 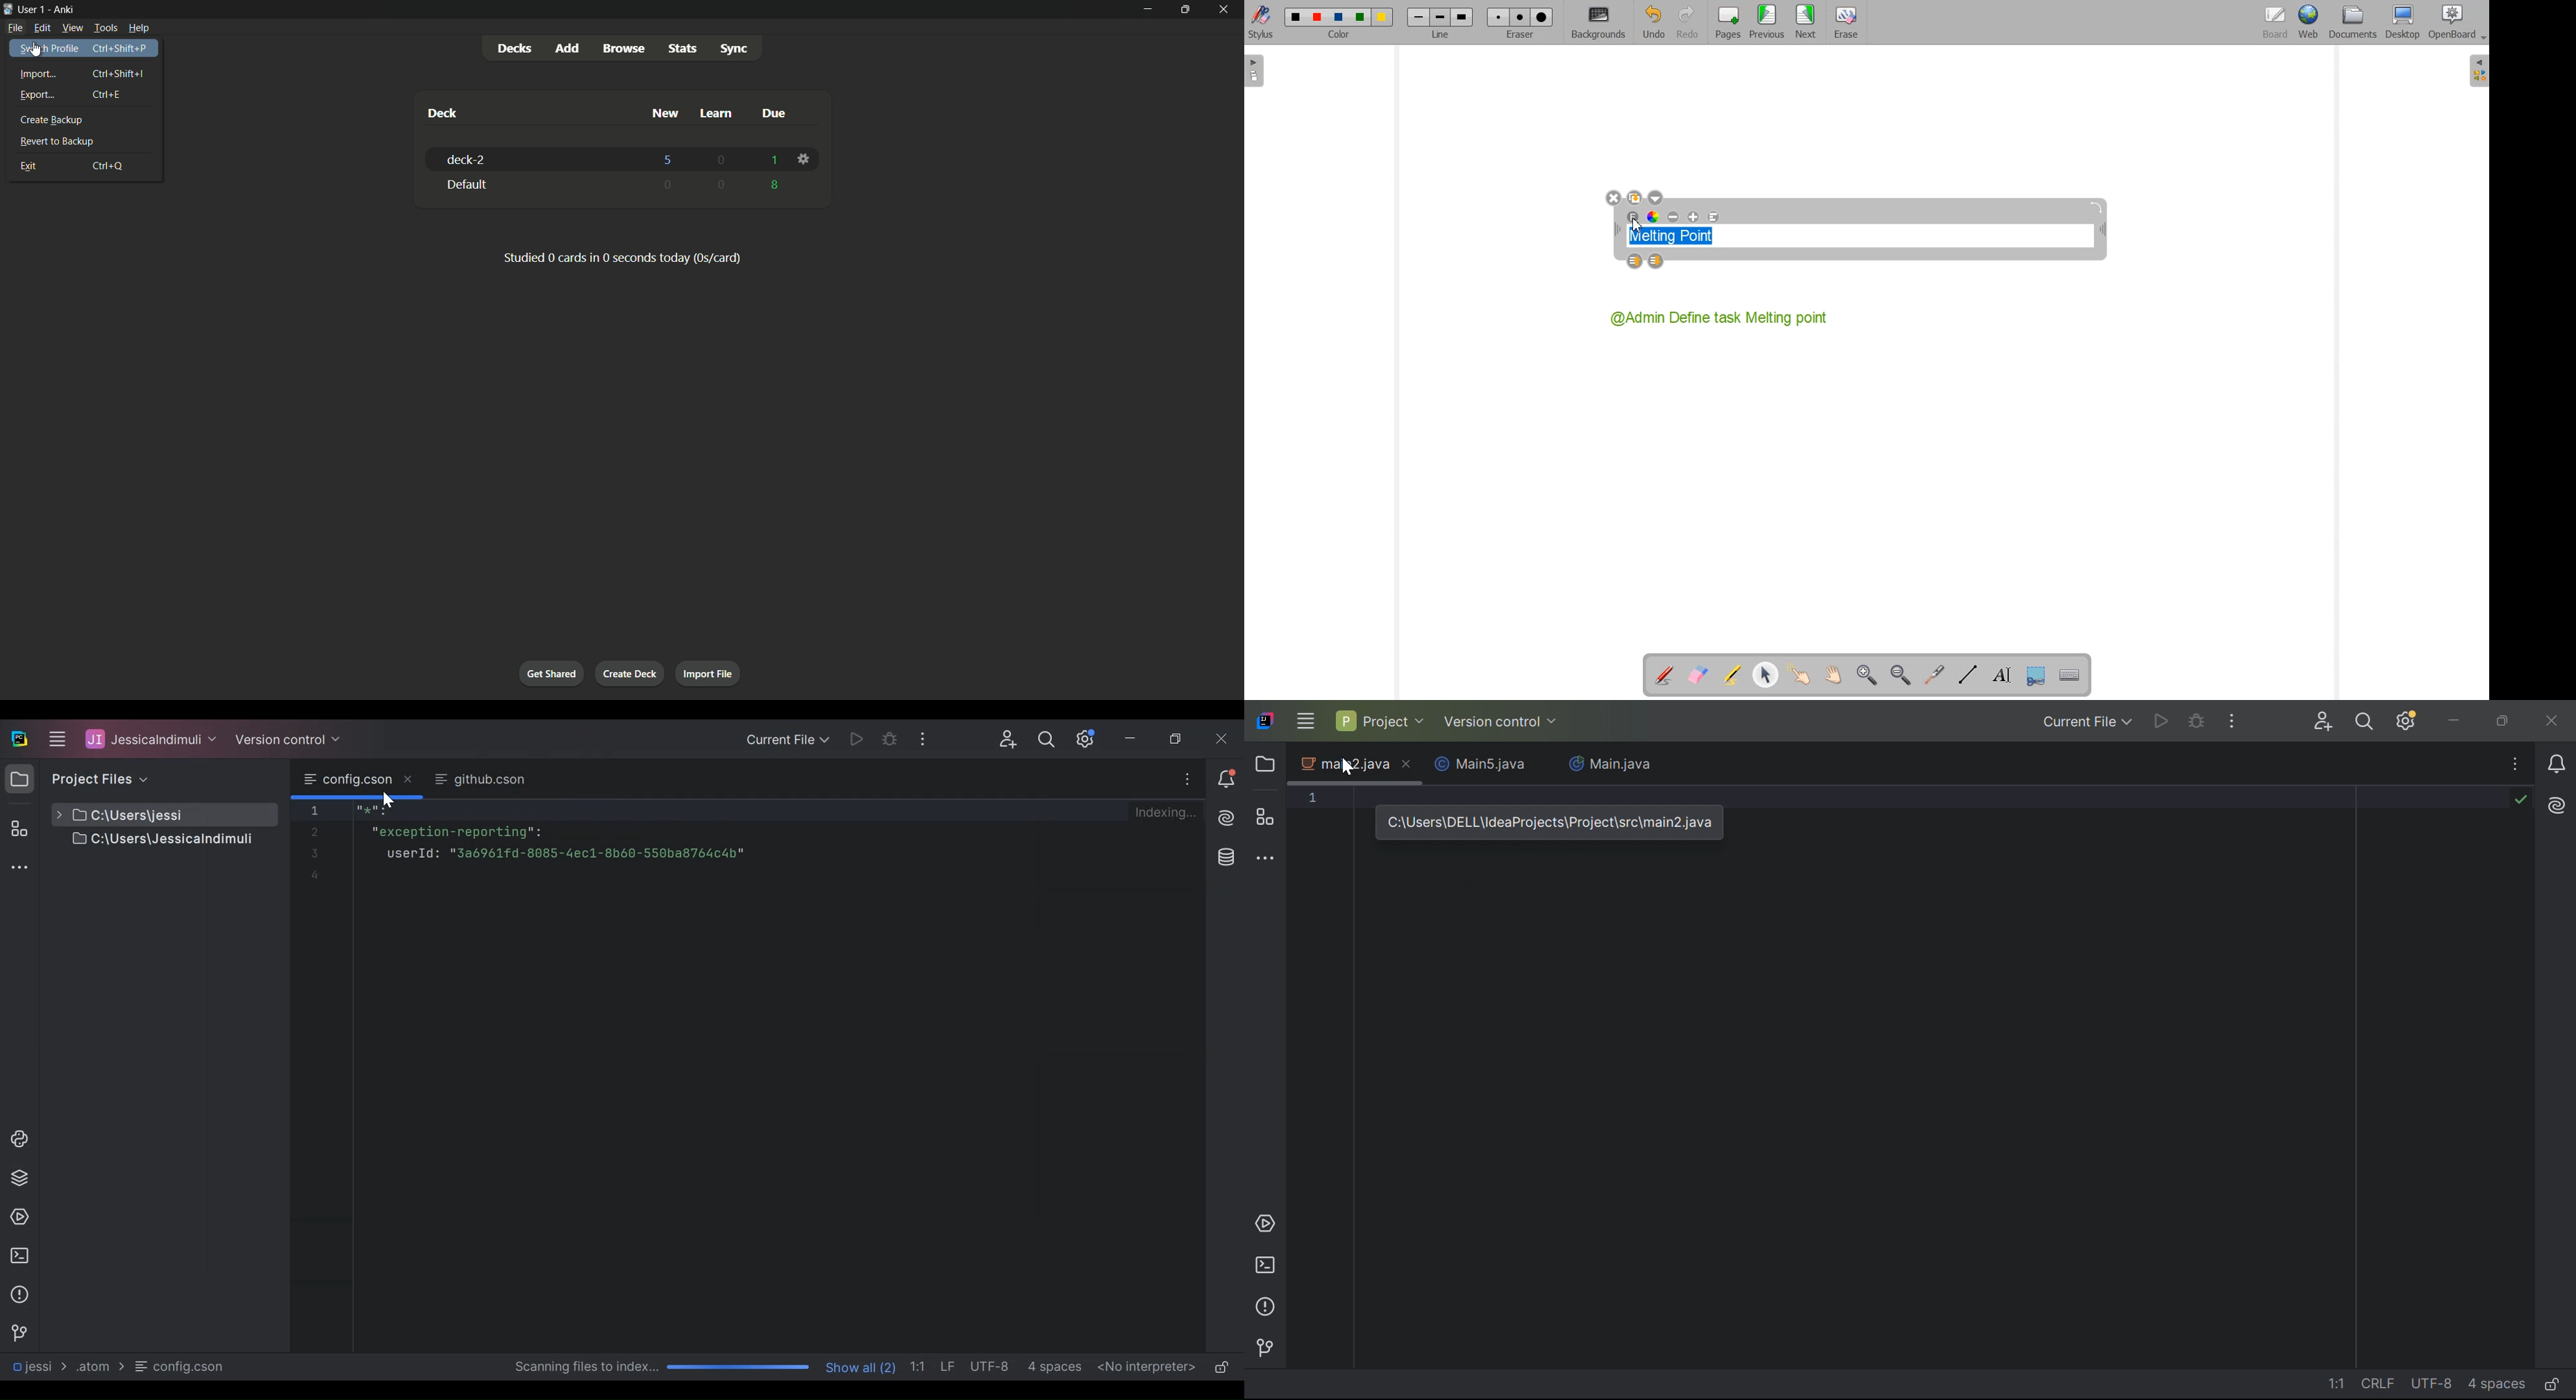 I want to click on View, so click(x=71, y=27).